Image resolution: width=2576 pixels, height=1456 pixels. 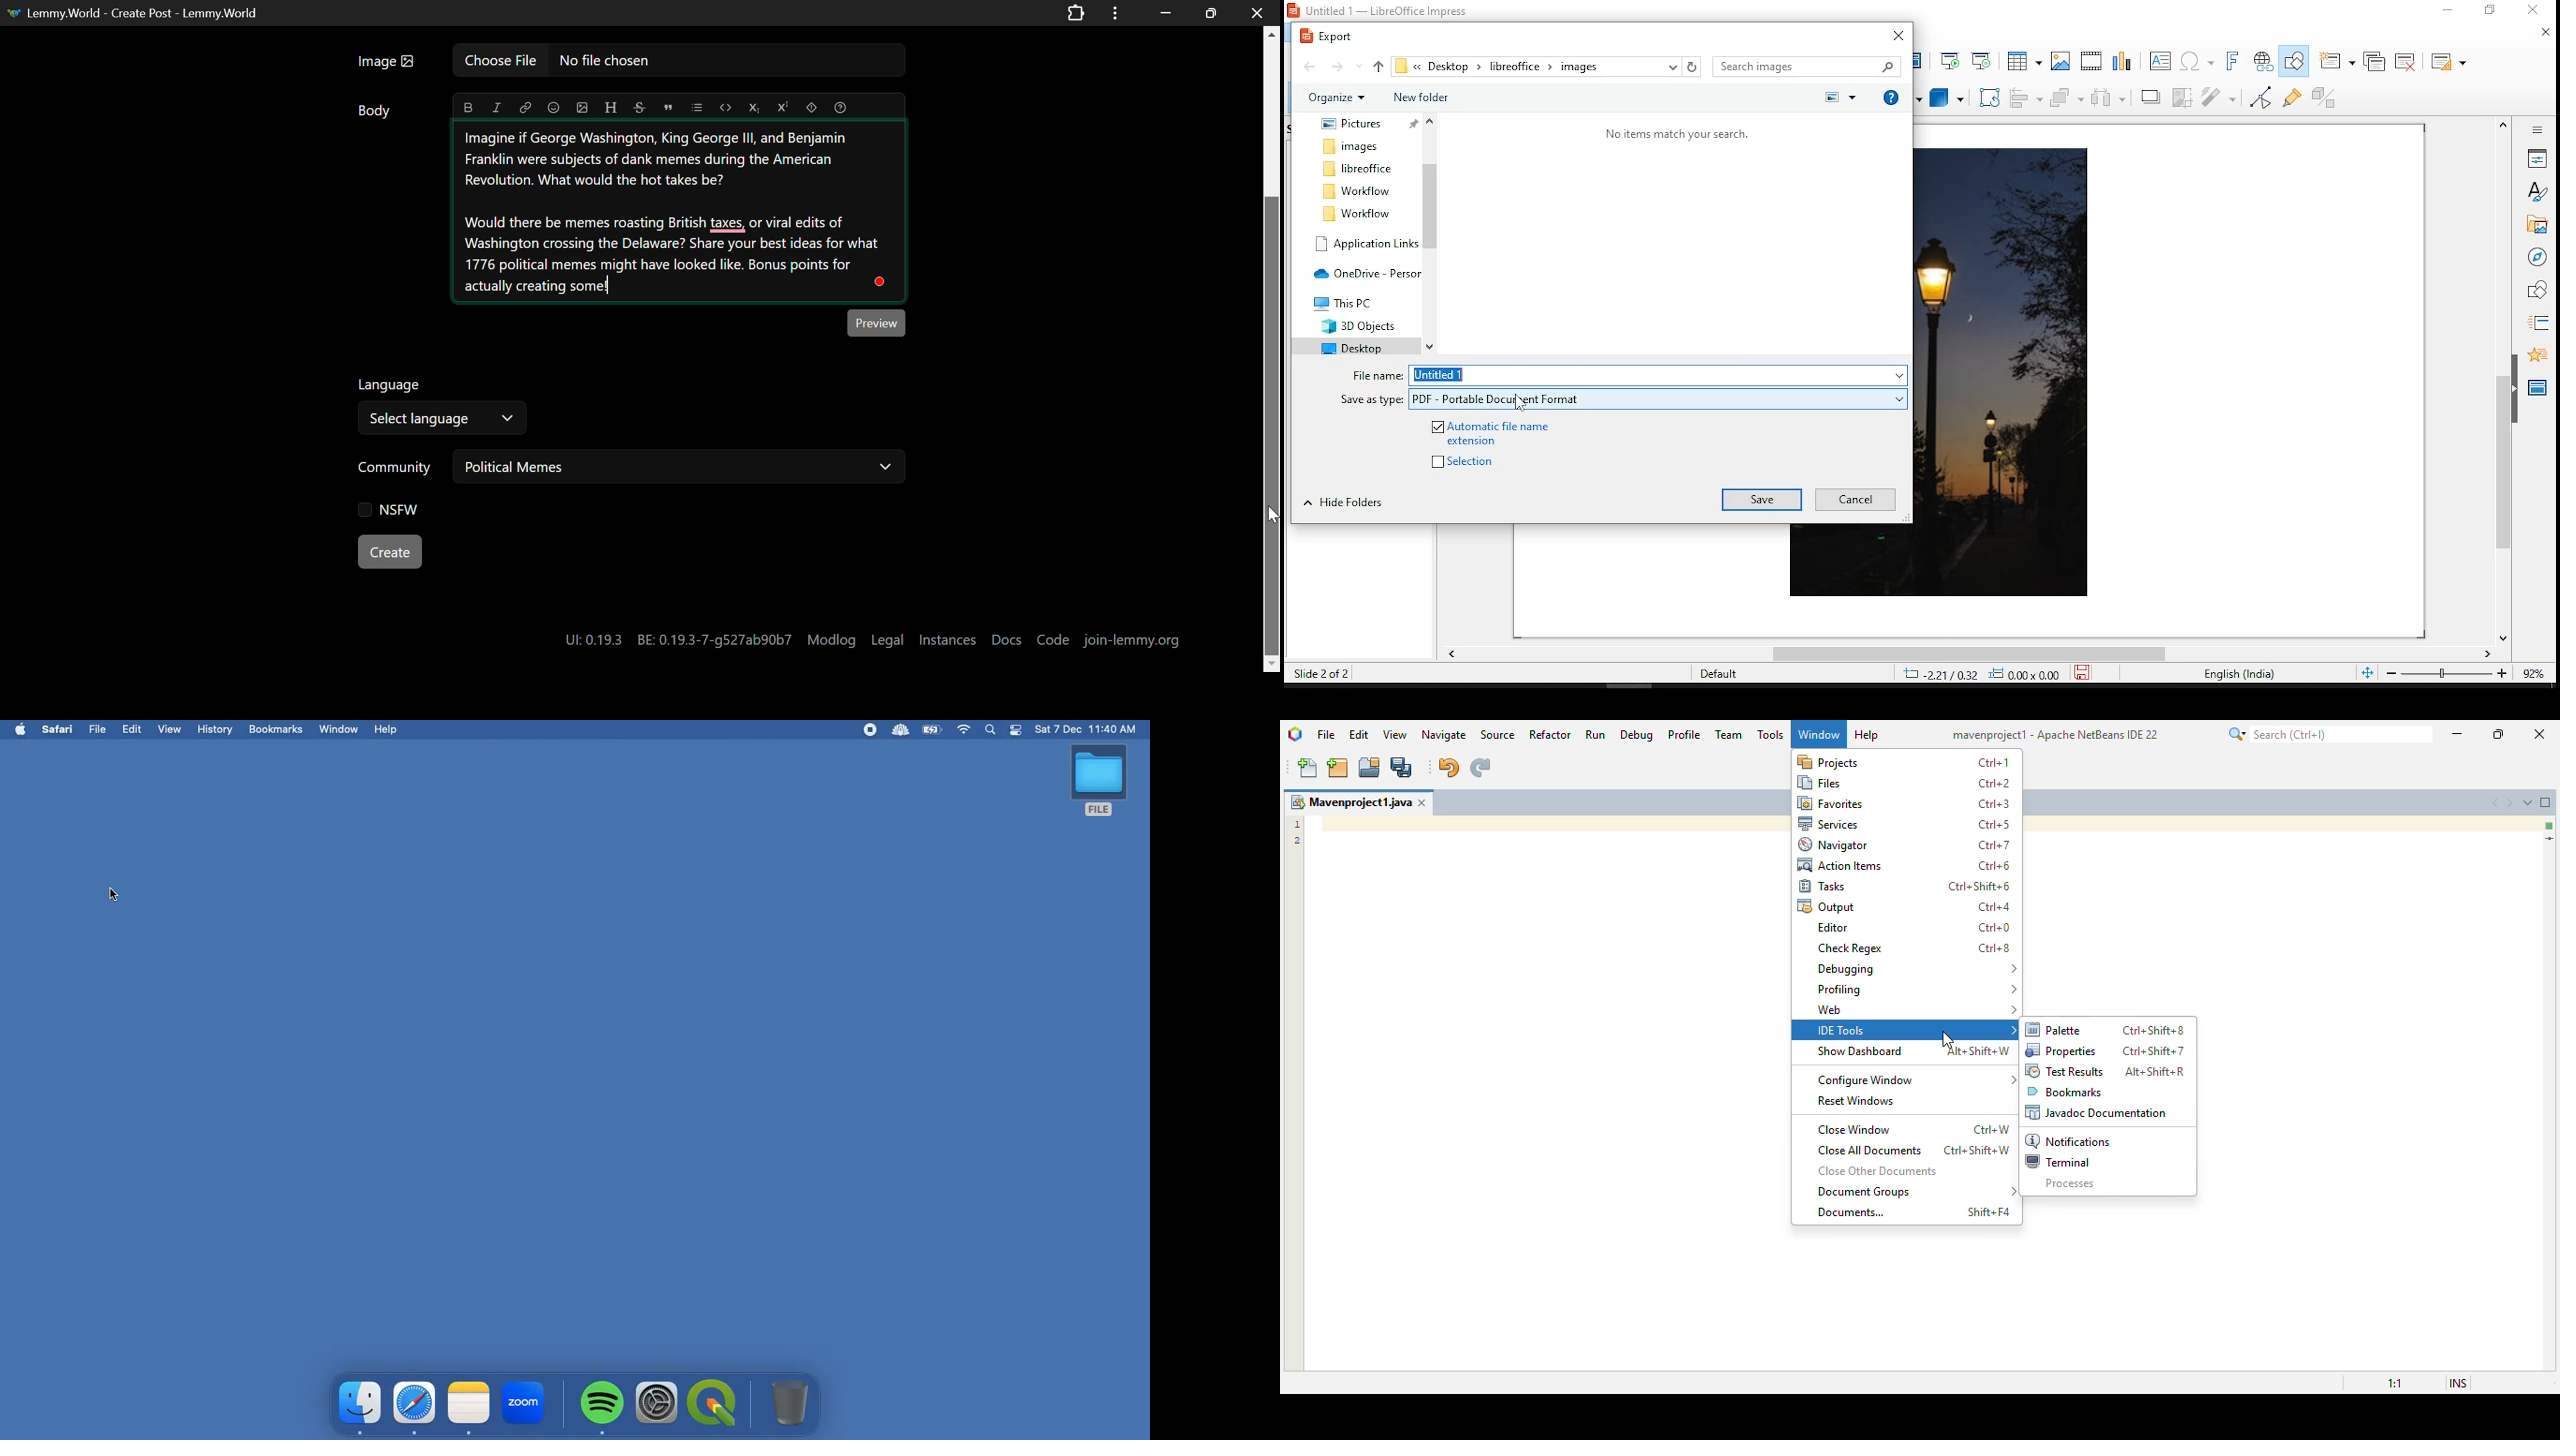 I want to click on image, so click(x=2008, y=373).